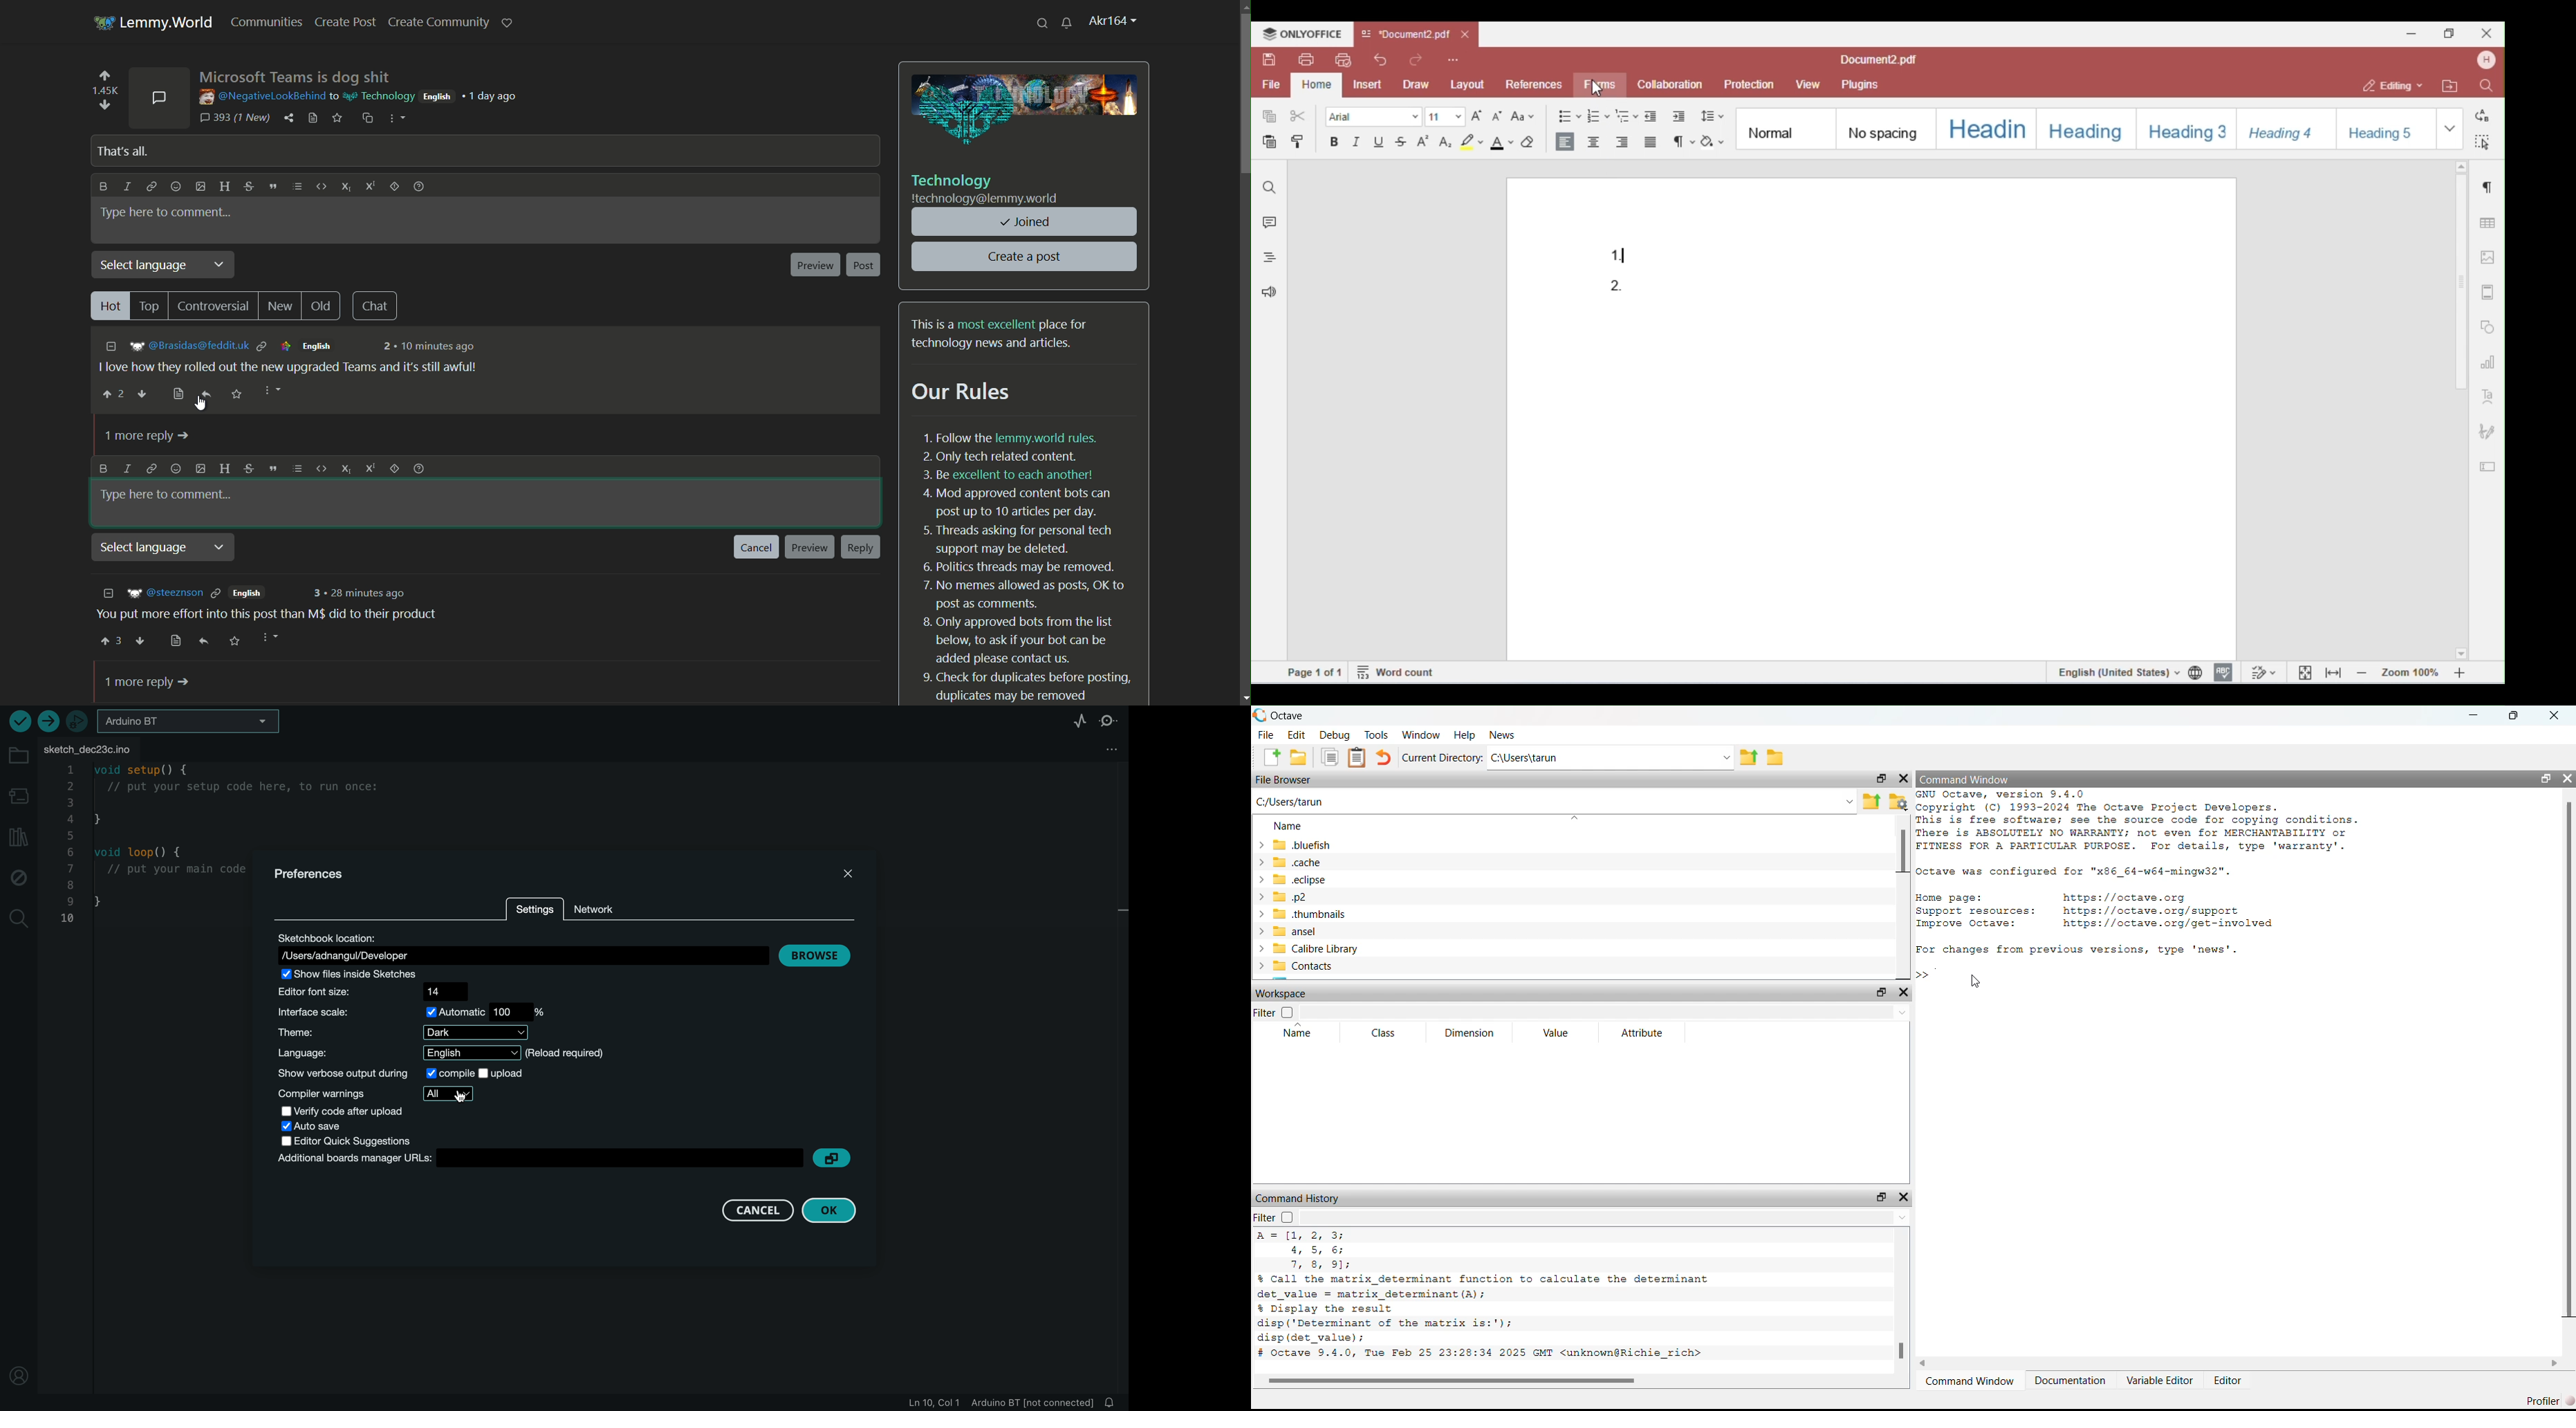 The height and width of the screenshot is (1428, 2576). Describe the element at coordinates (320, 187) in the screenshot. I see `code` at that location.